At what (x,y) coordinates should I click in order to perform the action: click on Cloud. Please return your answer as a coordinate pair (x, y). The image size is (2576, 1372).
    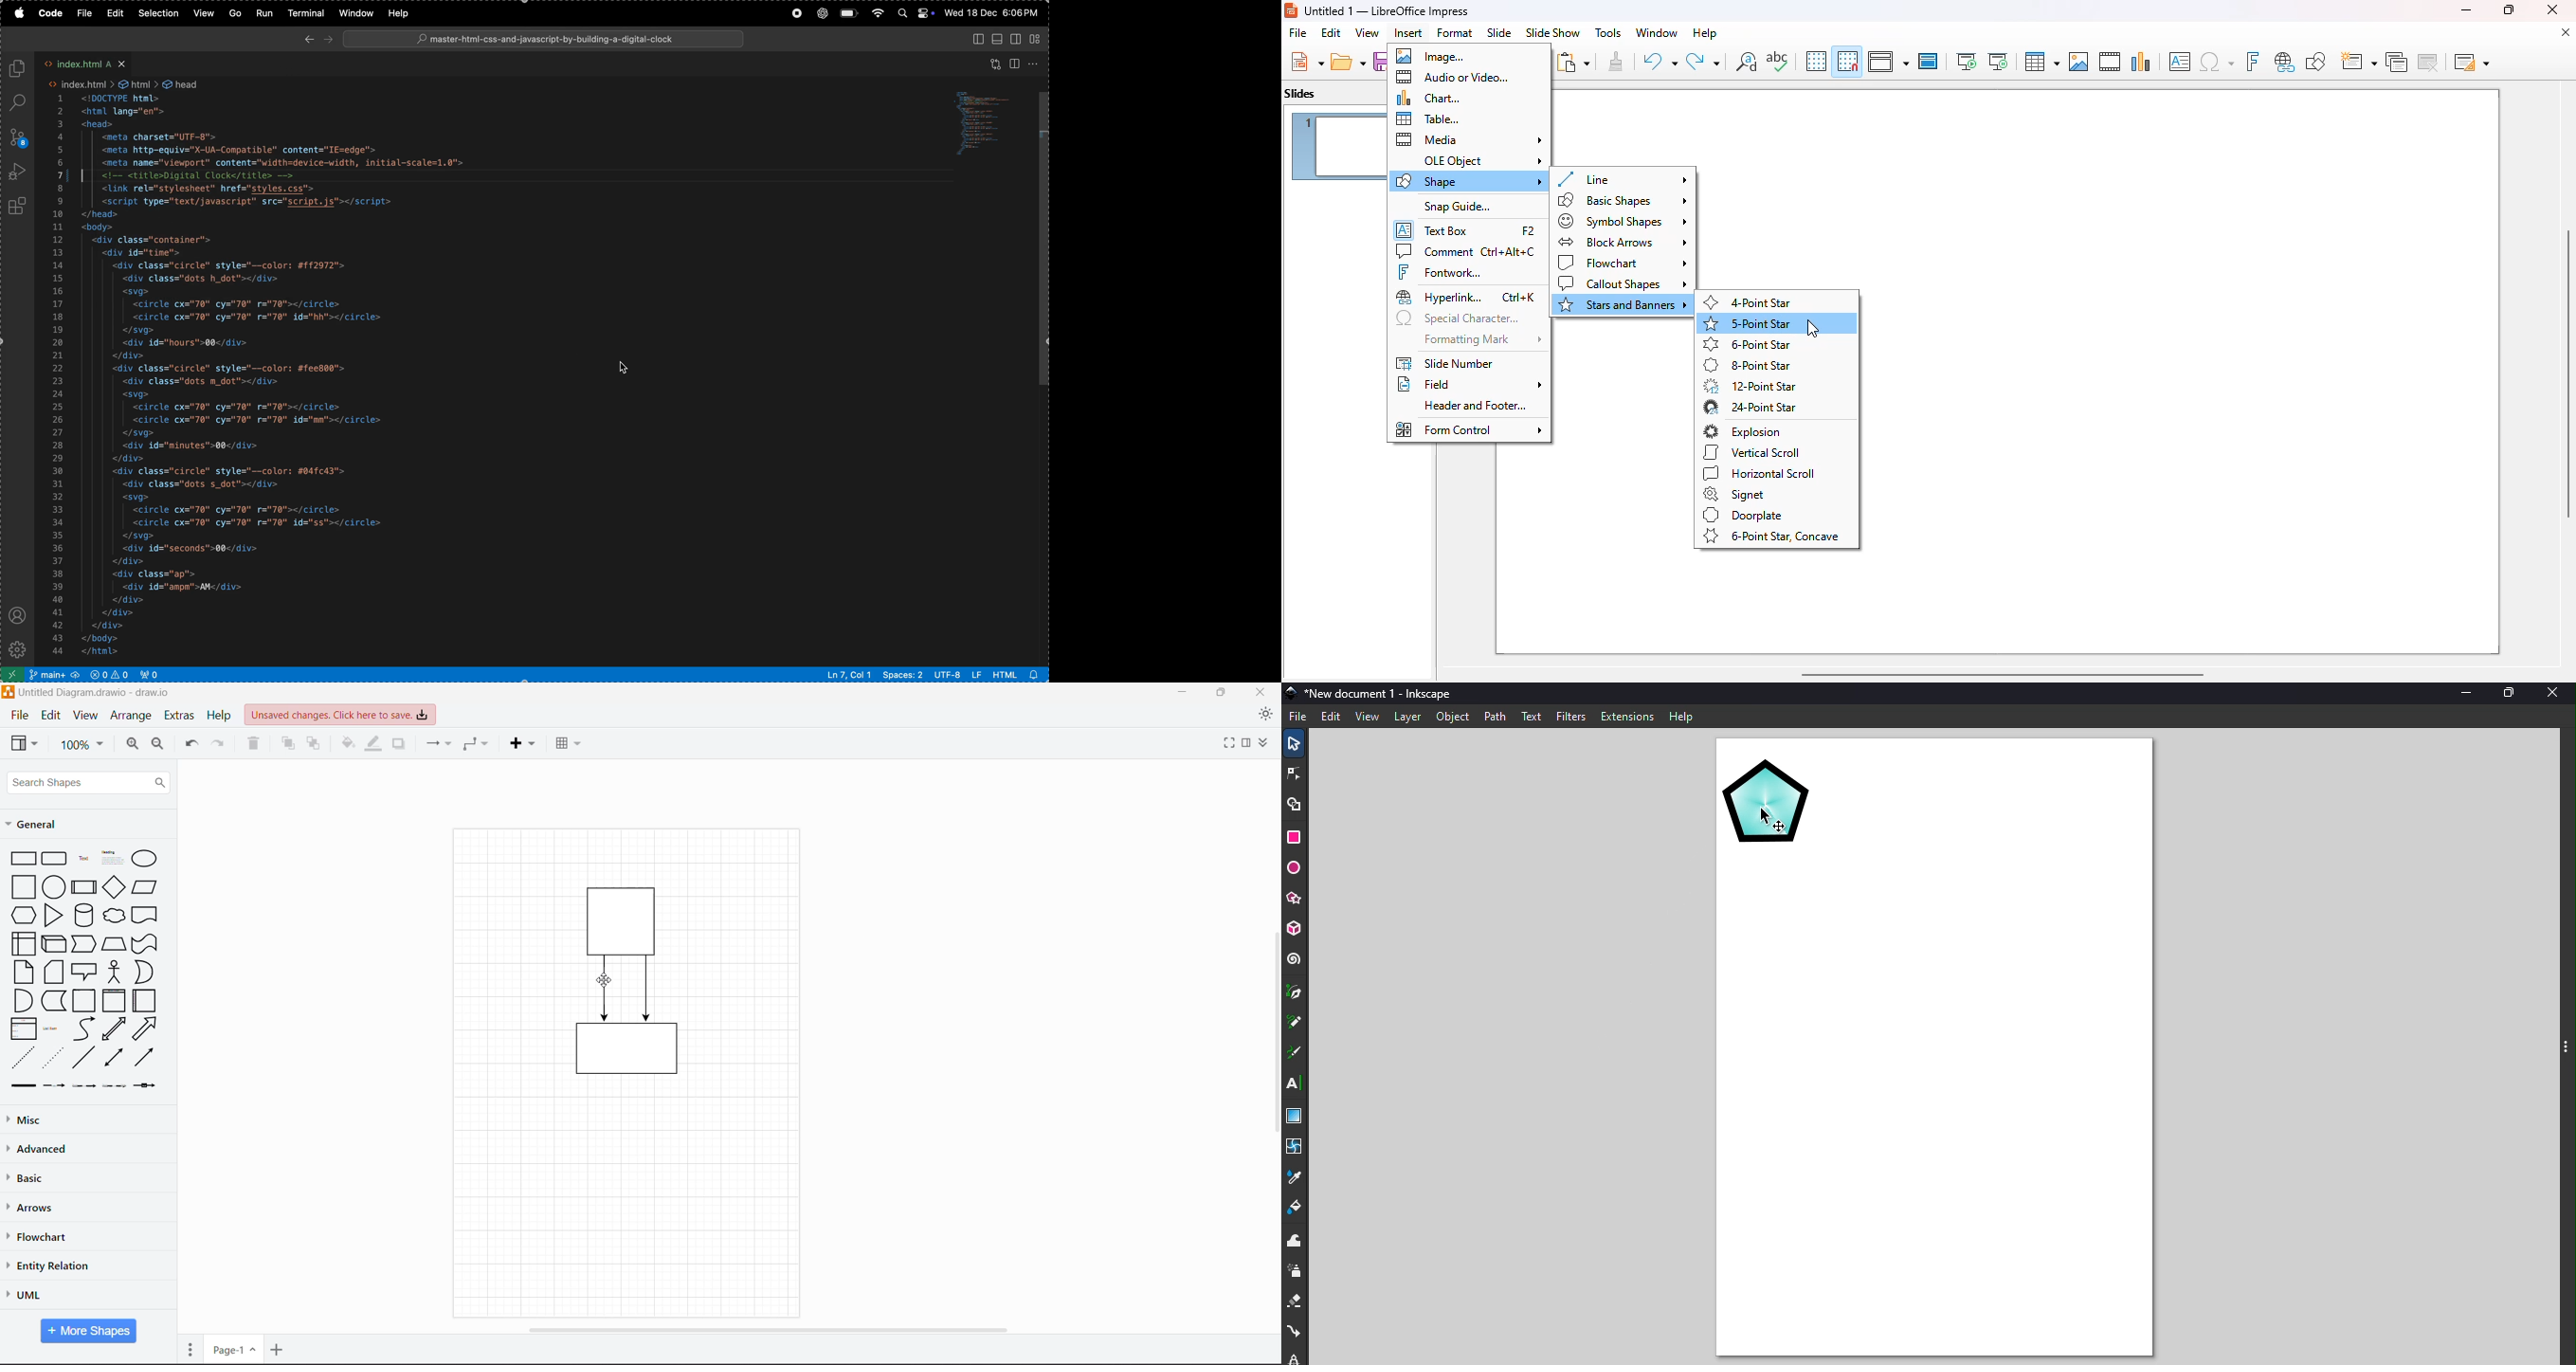
    Looking at the image, I should click on (115, 916).